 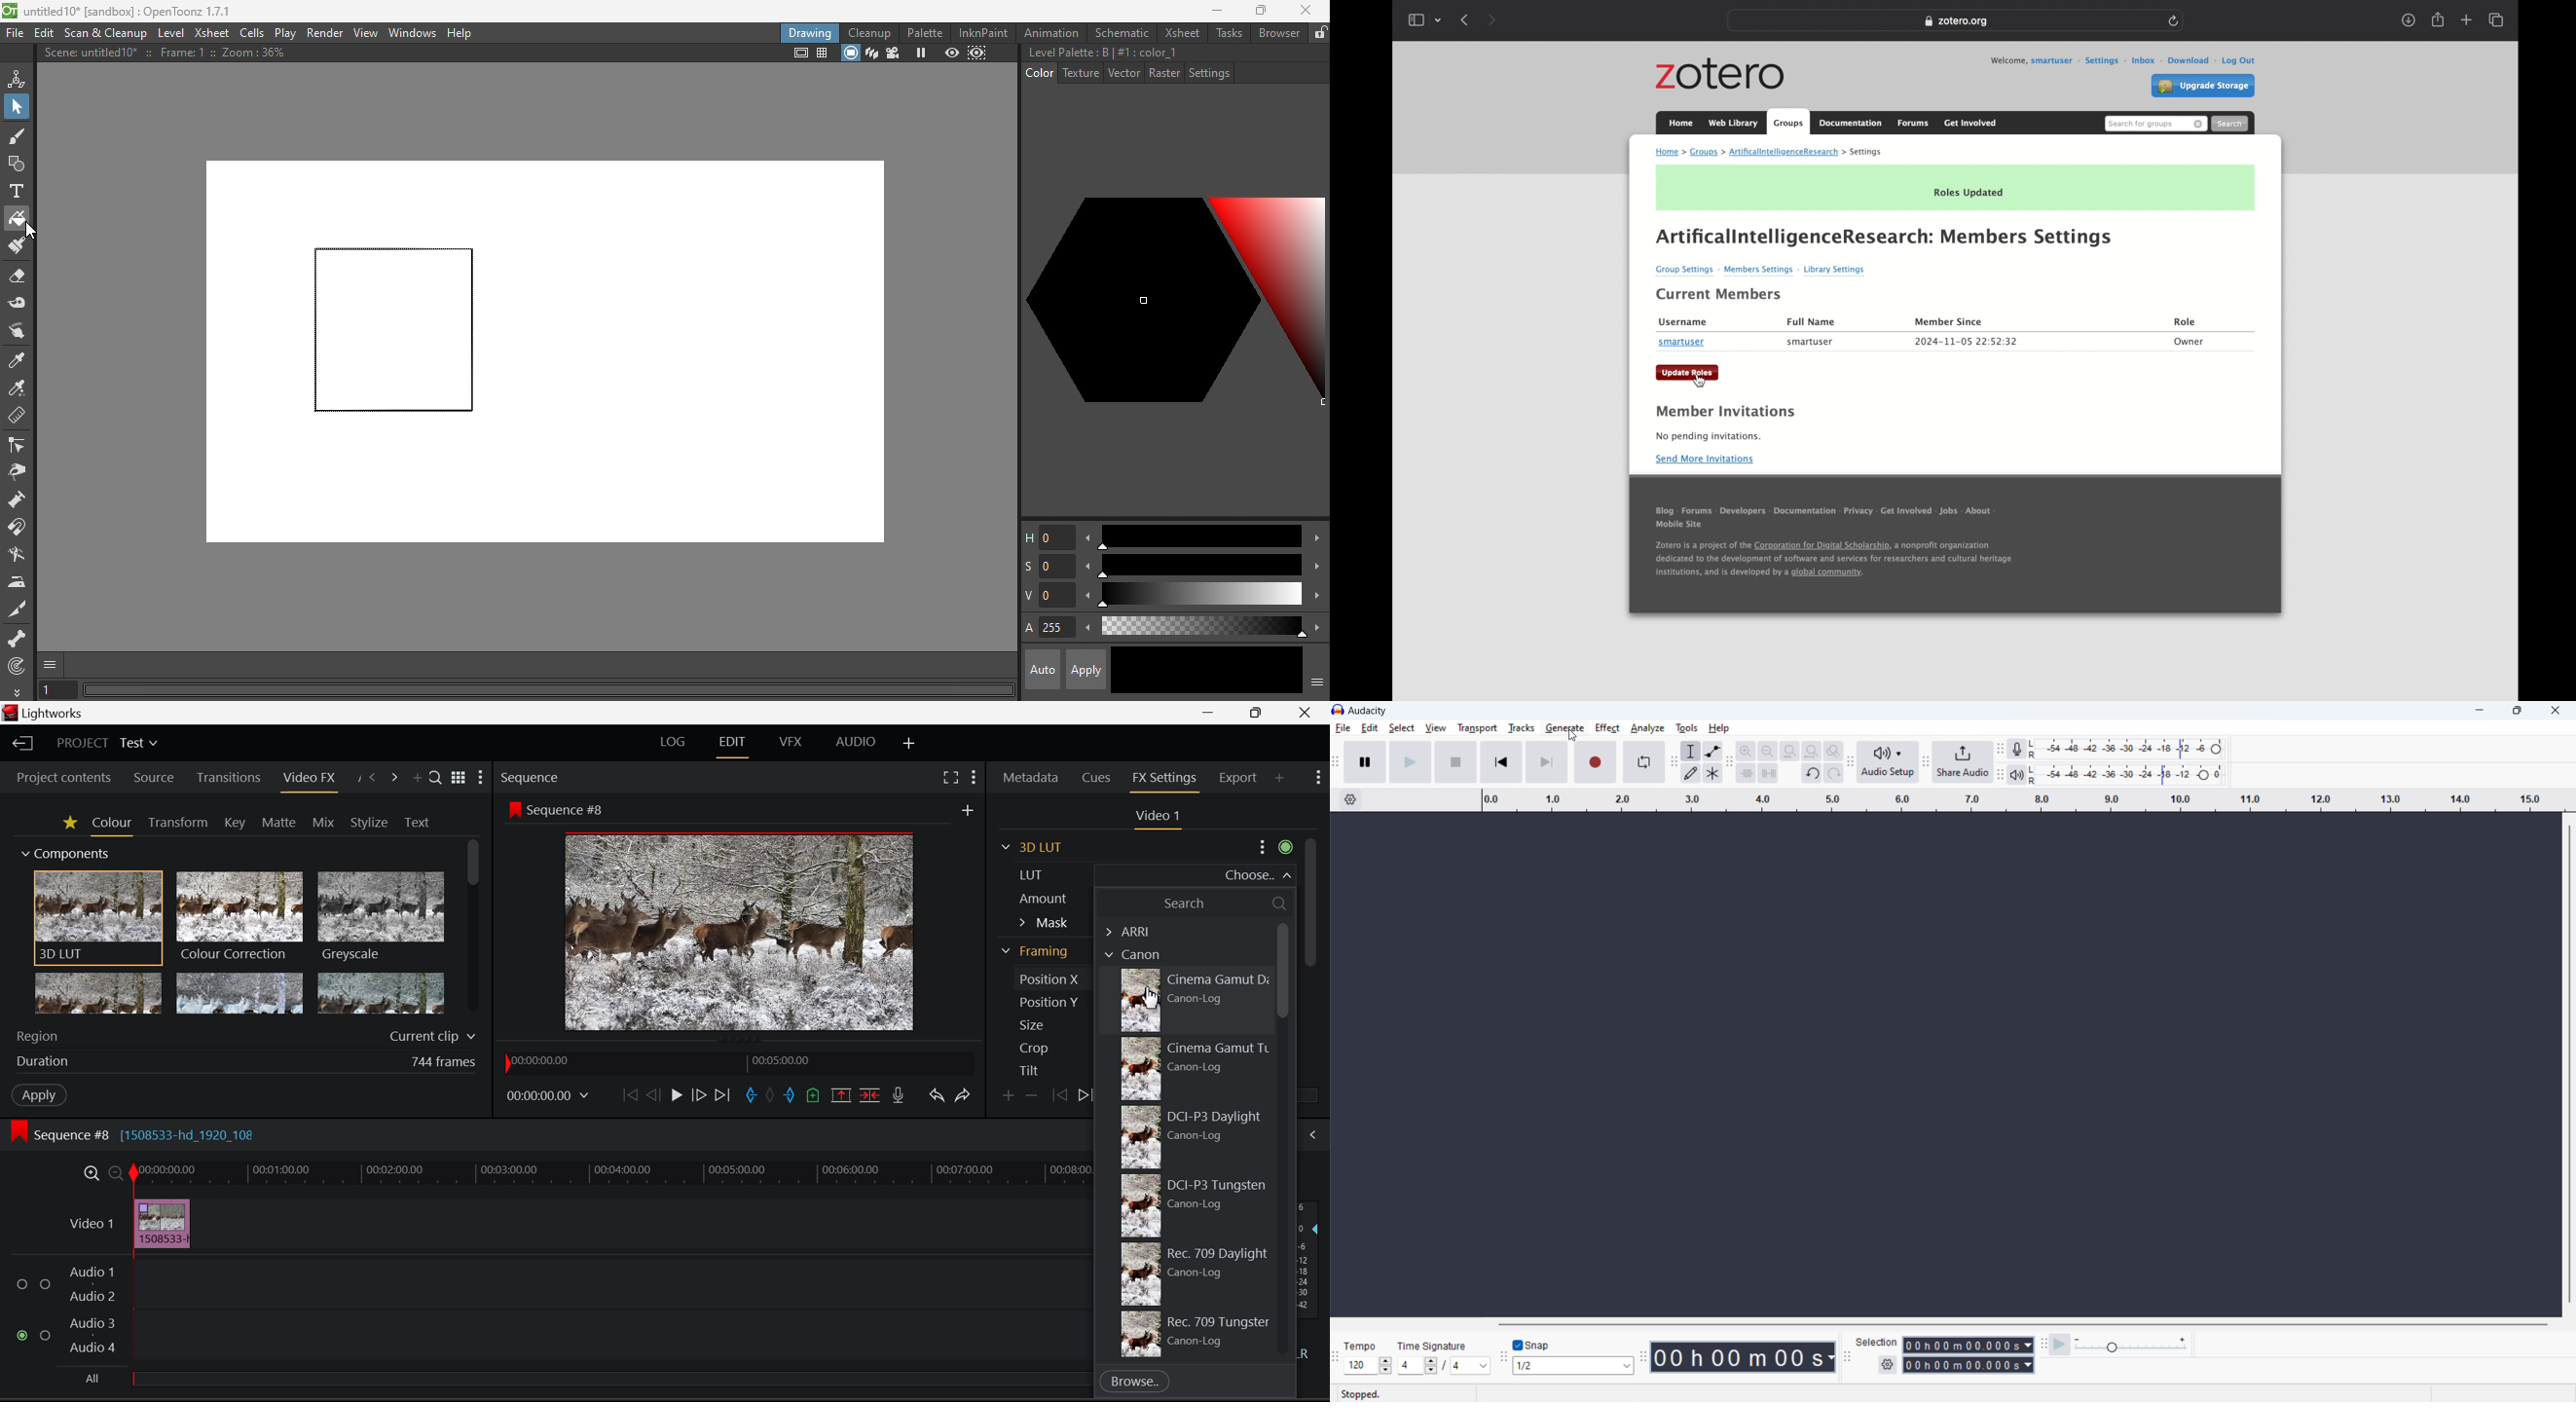 I want to click on Mark Out, so click(x=790, y=1096).